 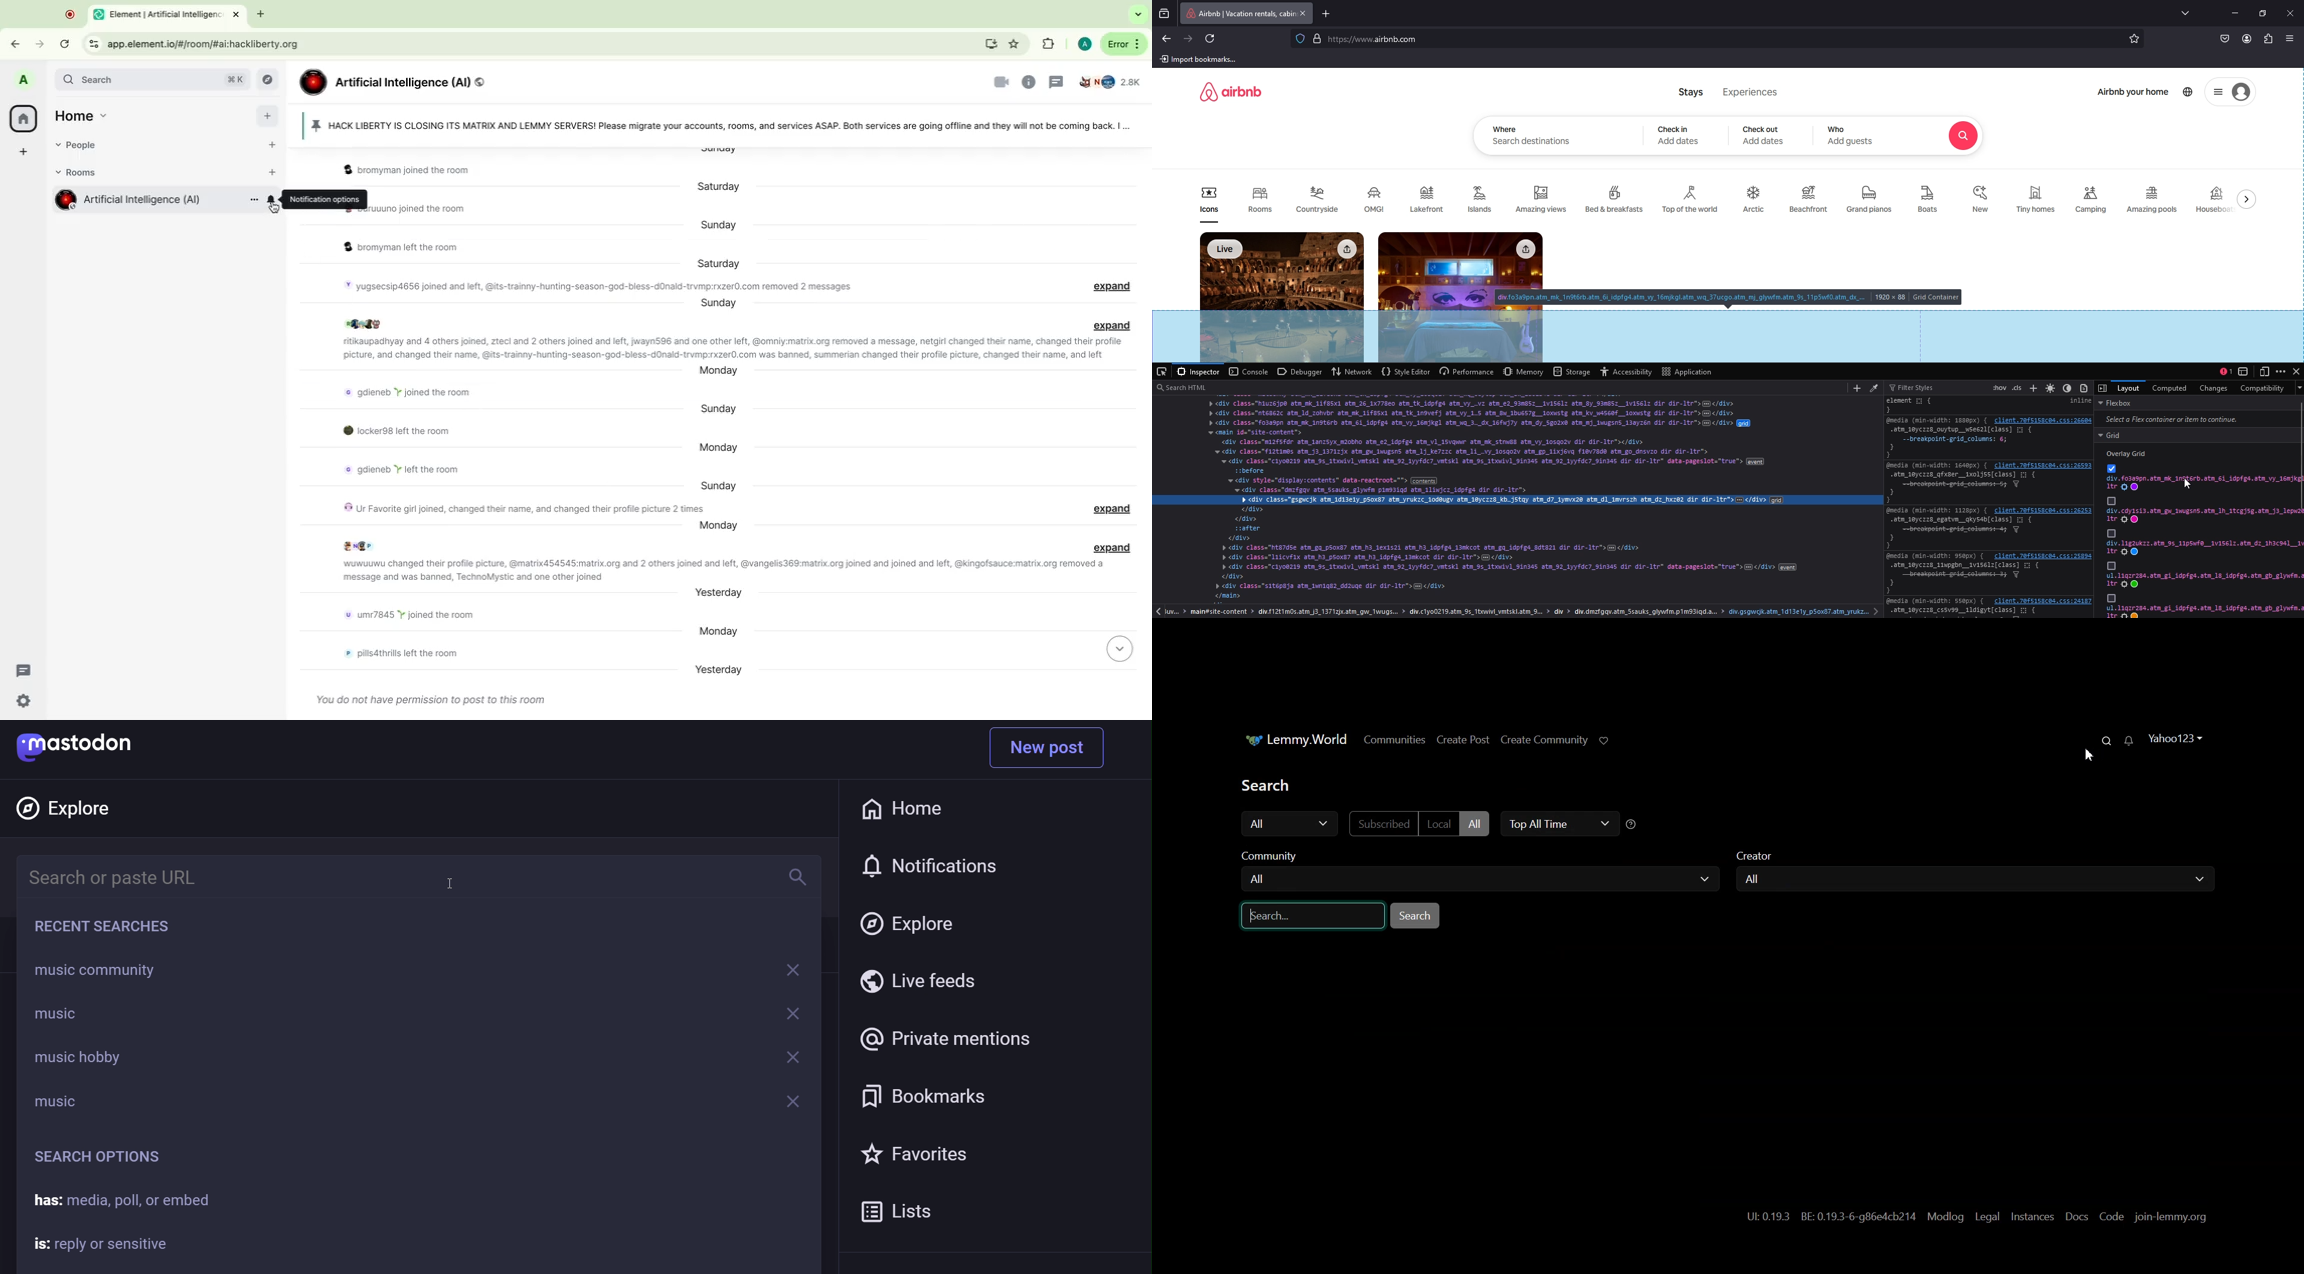 I want to click on cursor, so click(x=2188, y=484).